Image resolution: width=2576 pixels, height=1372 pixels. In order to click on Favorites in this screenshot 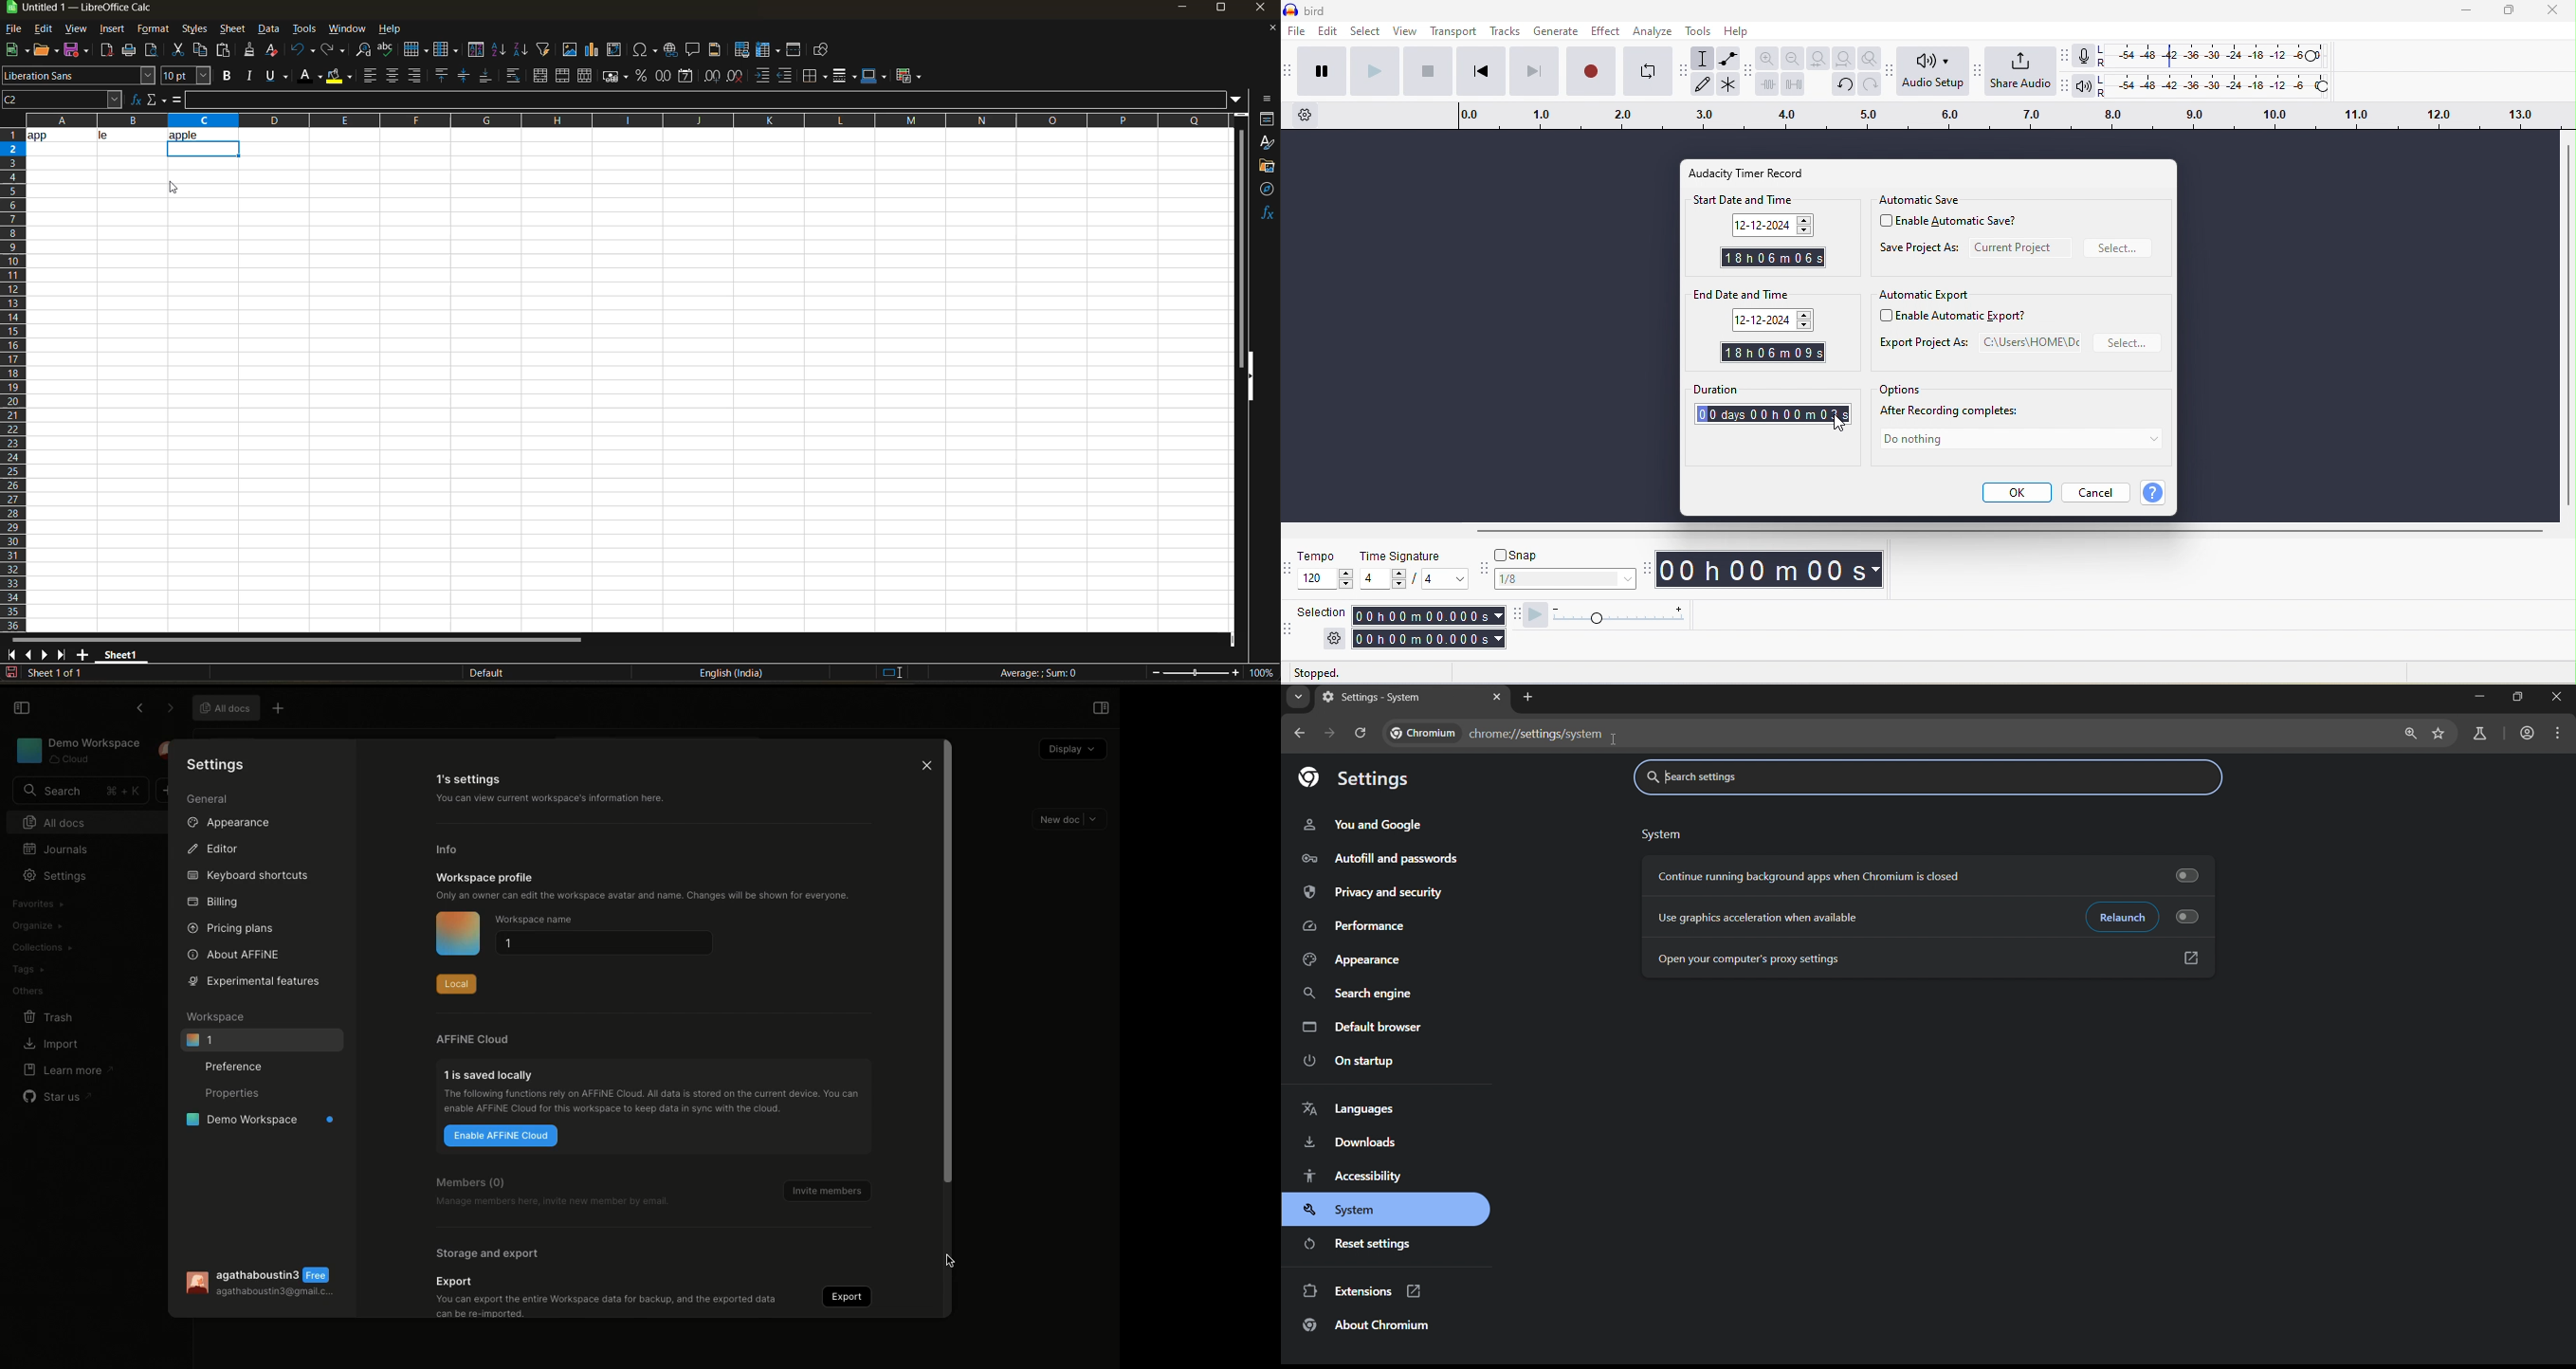, I will do `click(37, 904)`.